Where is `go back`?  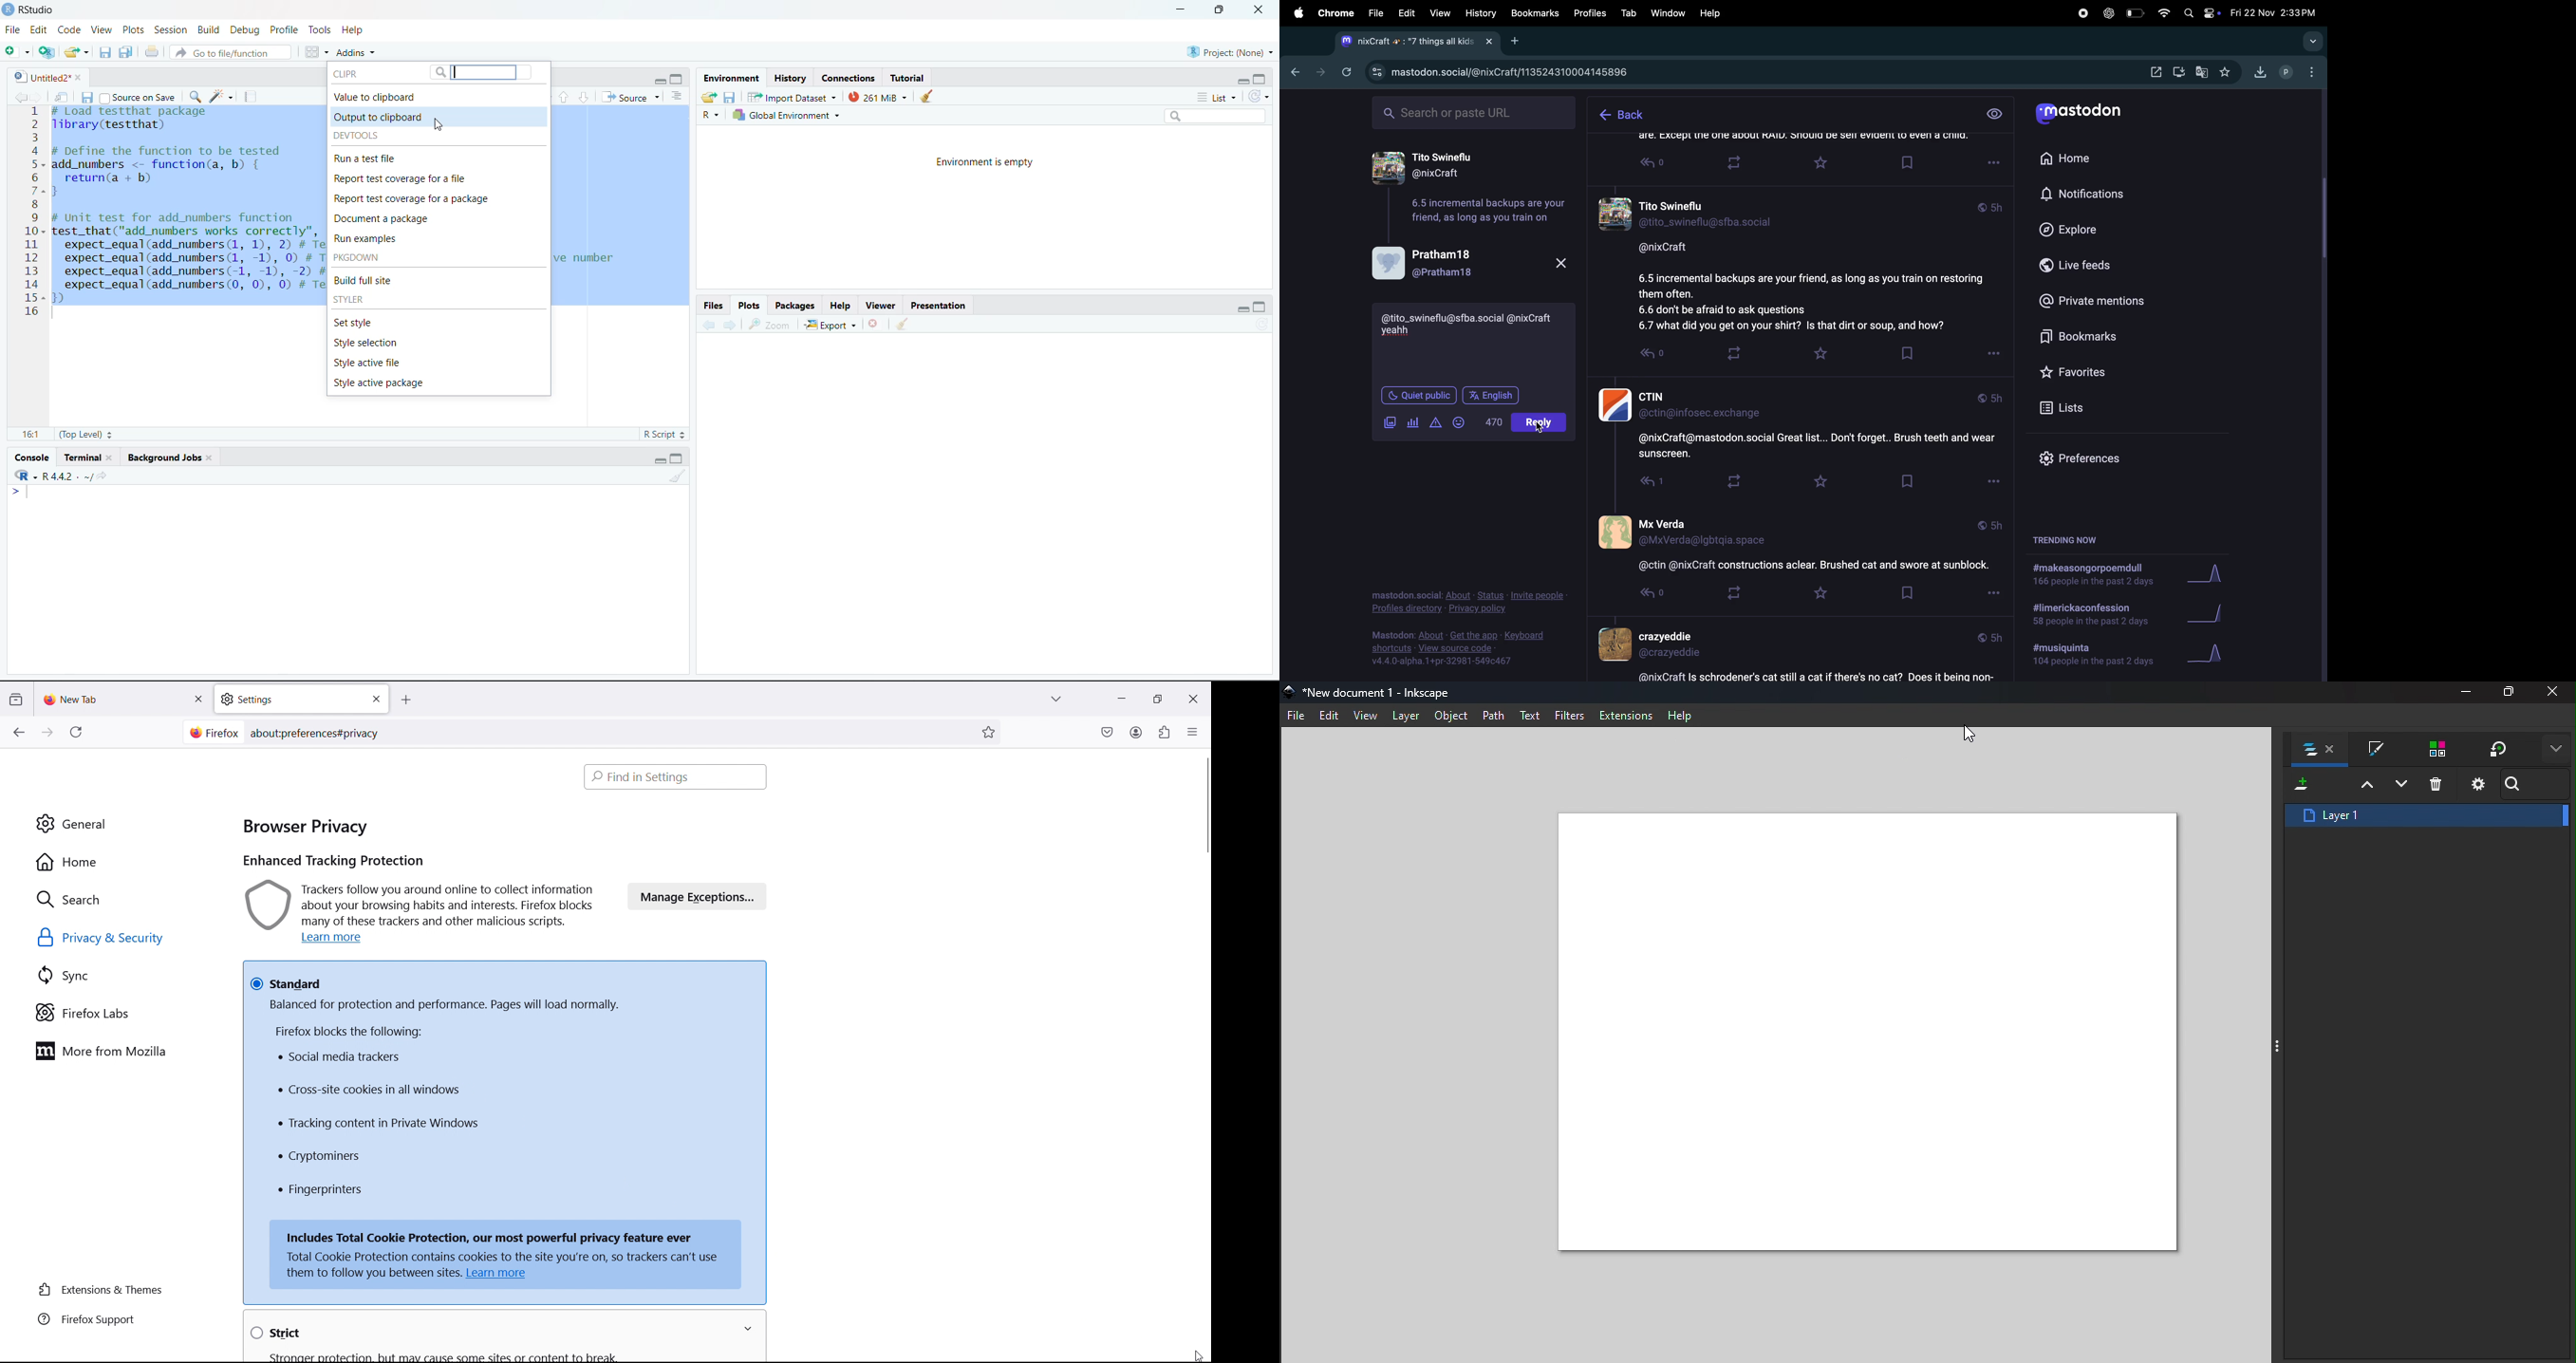
go back is located at coordinates (19, 97).